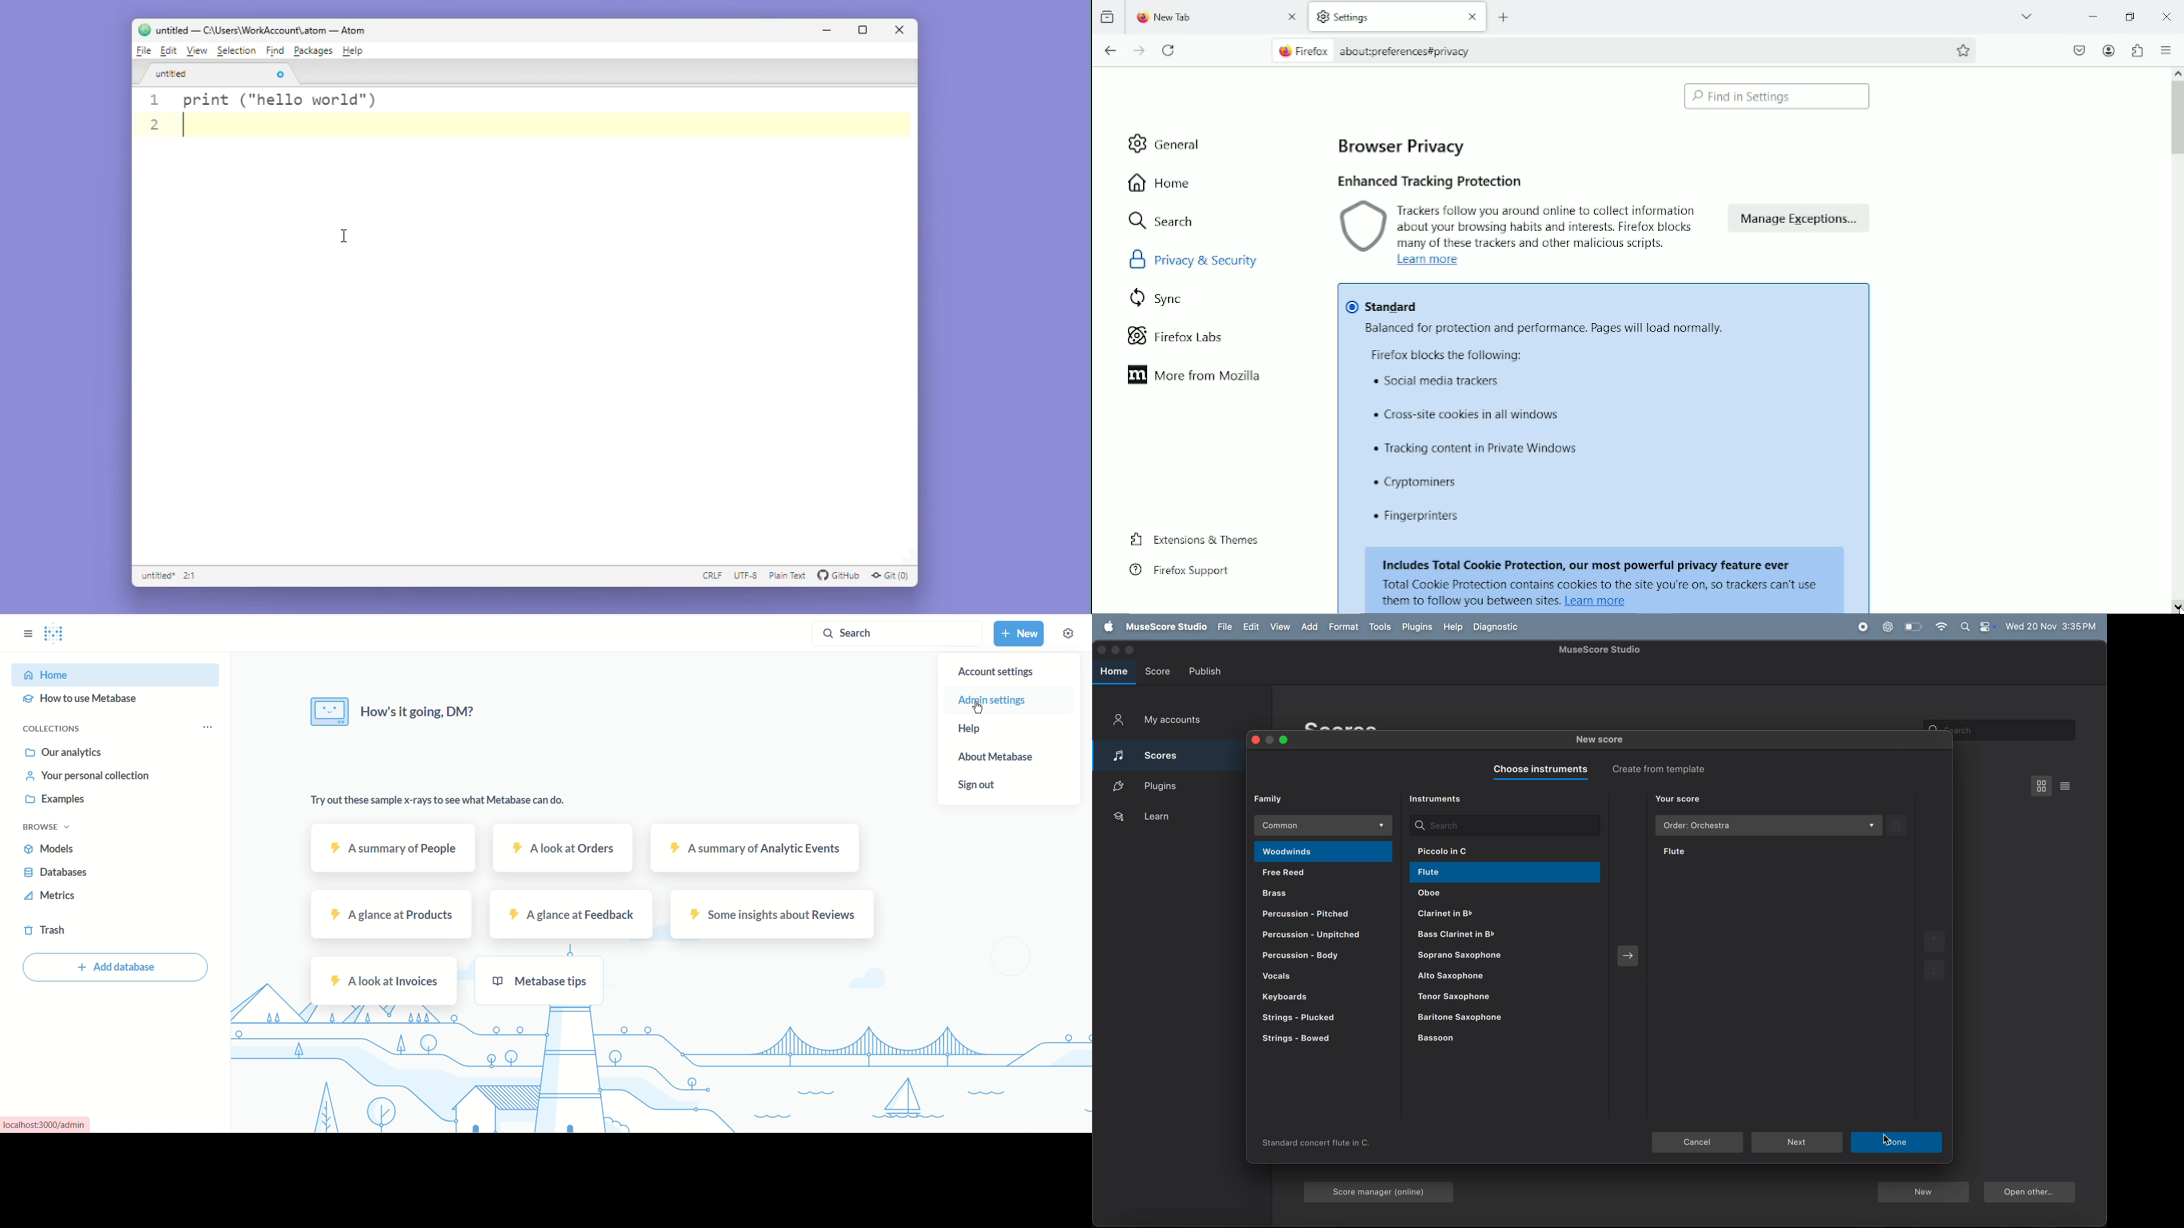 The image size is (2184, 1232). Describe the element at coordinates (1487, 874) in the screenshot. I see `flute` at that location.